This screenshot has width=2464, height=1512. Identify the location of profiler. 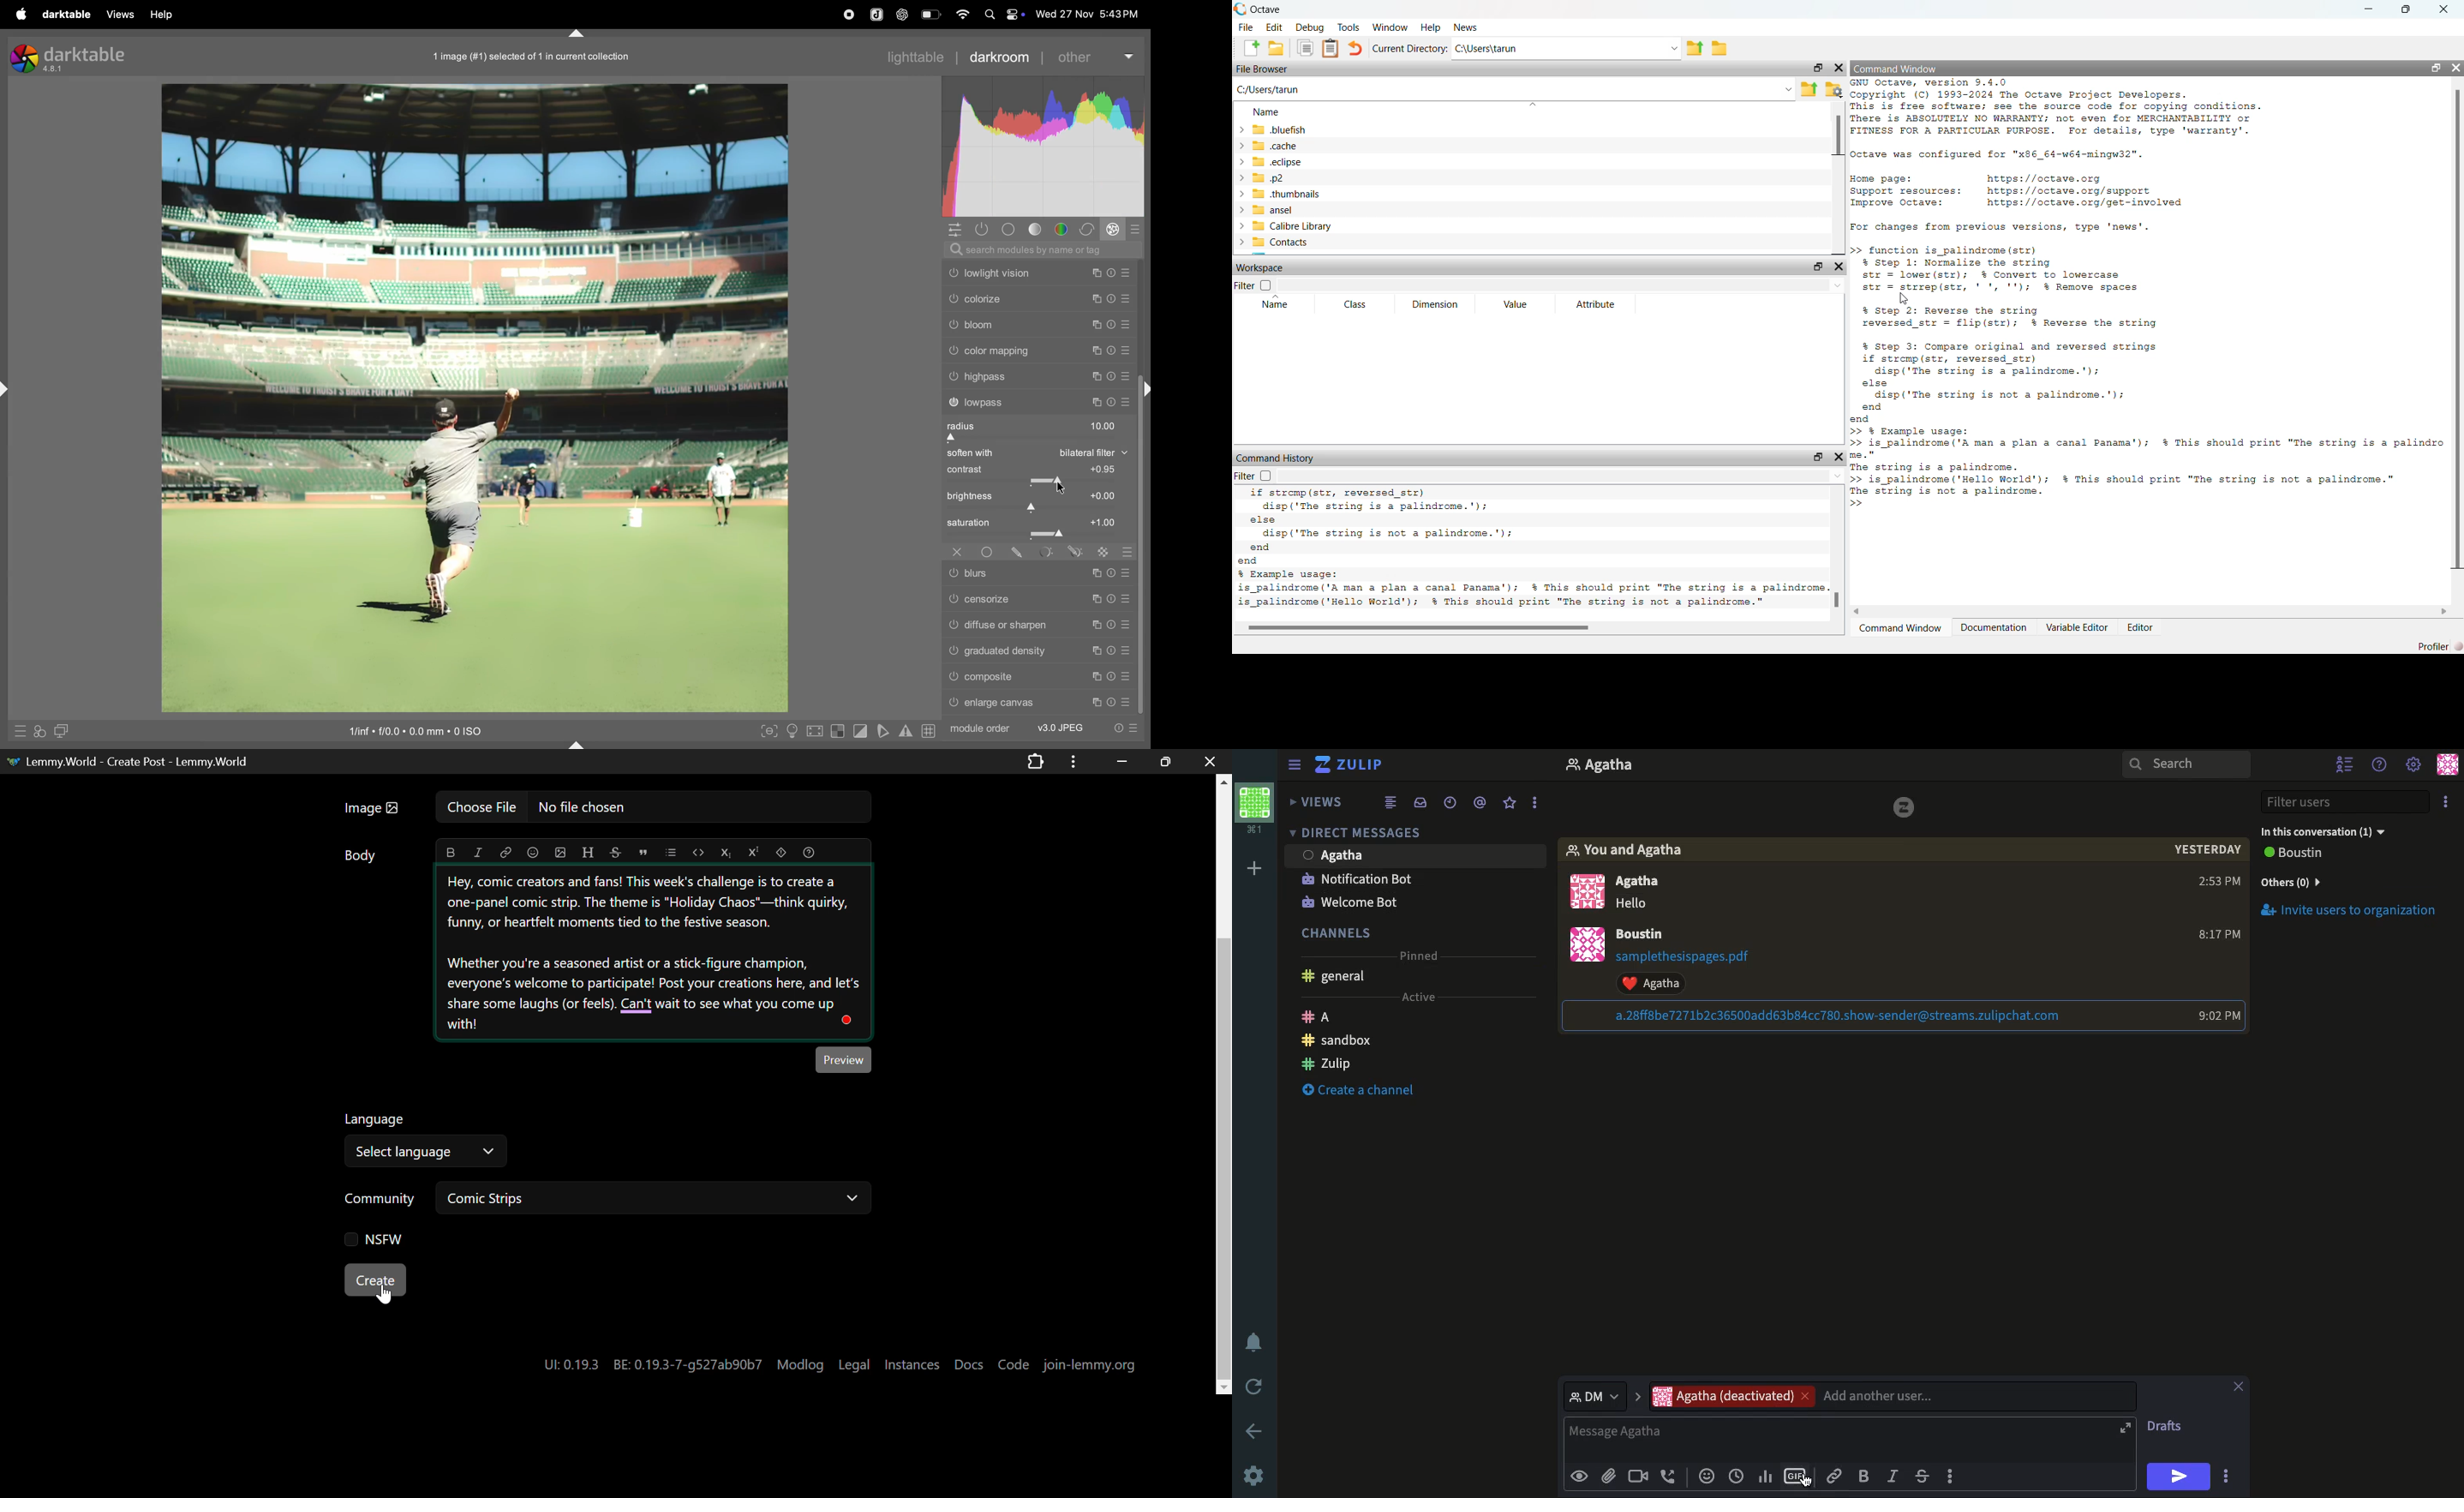
(2436, 646).